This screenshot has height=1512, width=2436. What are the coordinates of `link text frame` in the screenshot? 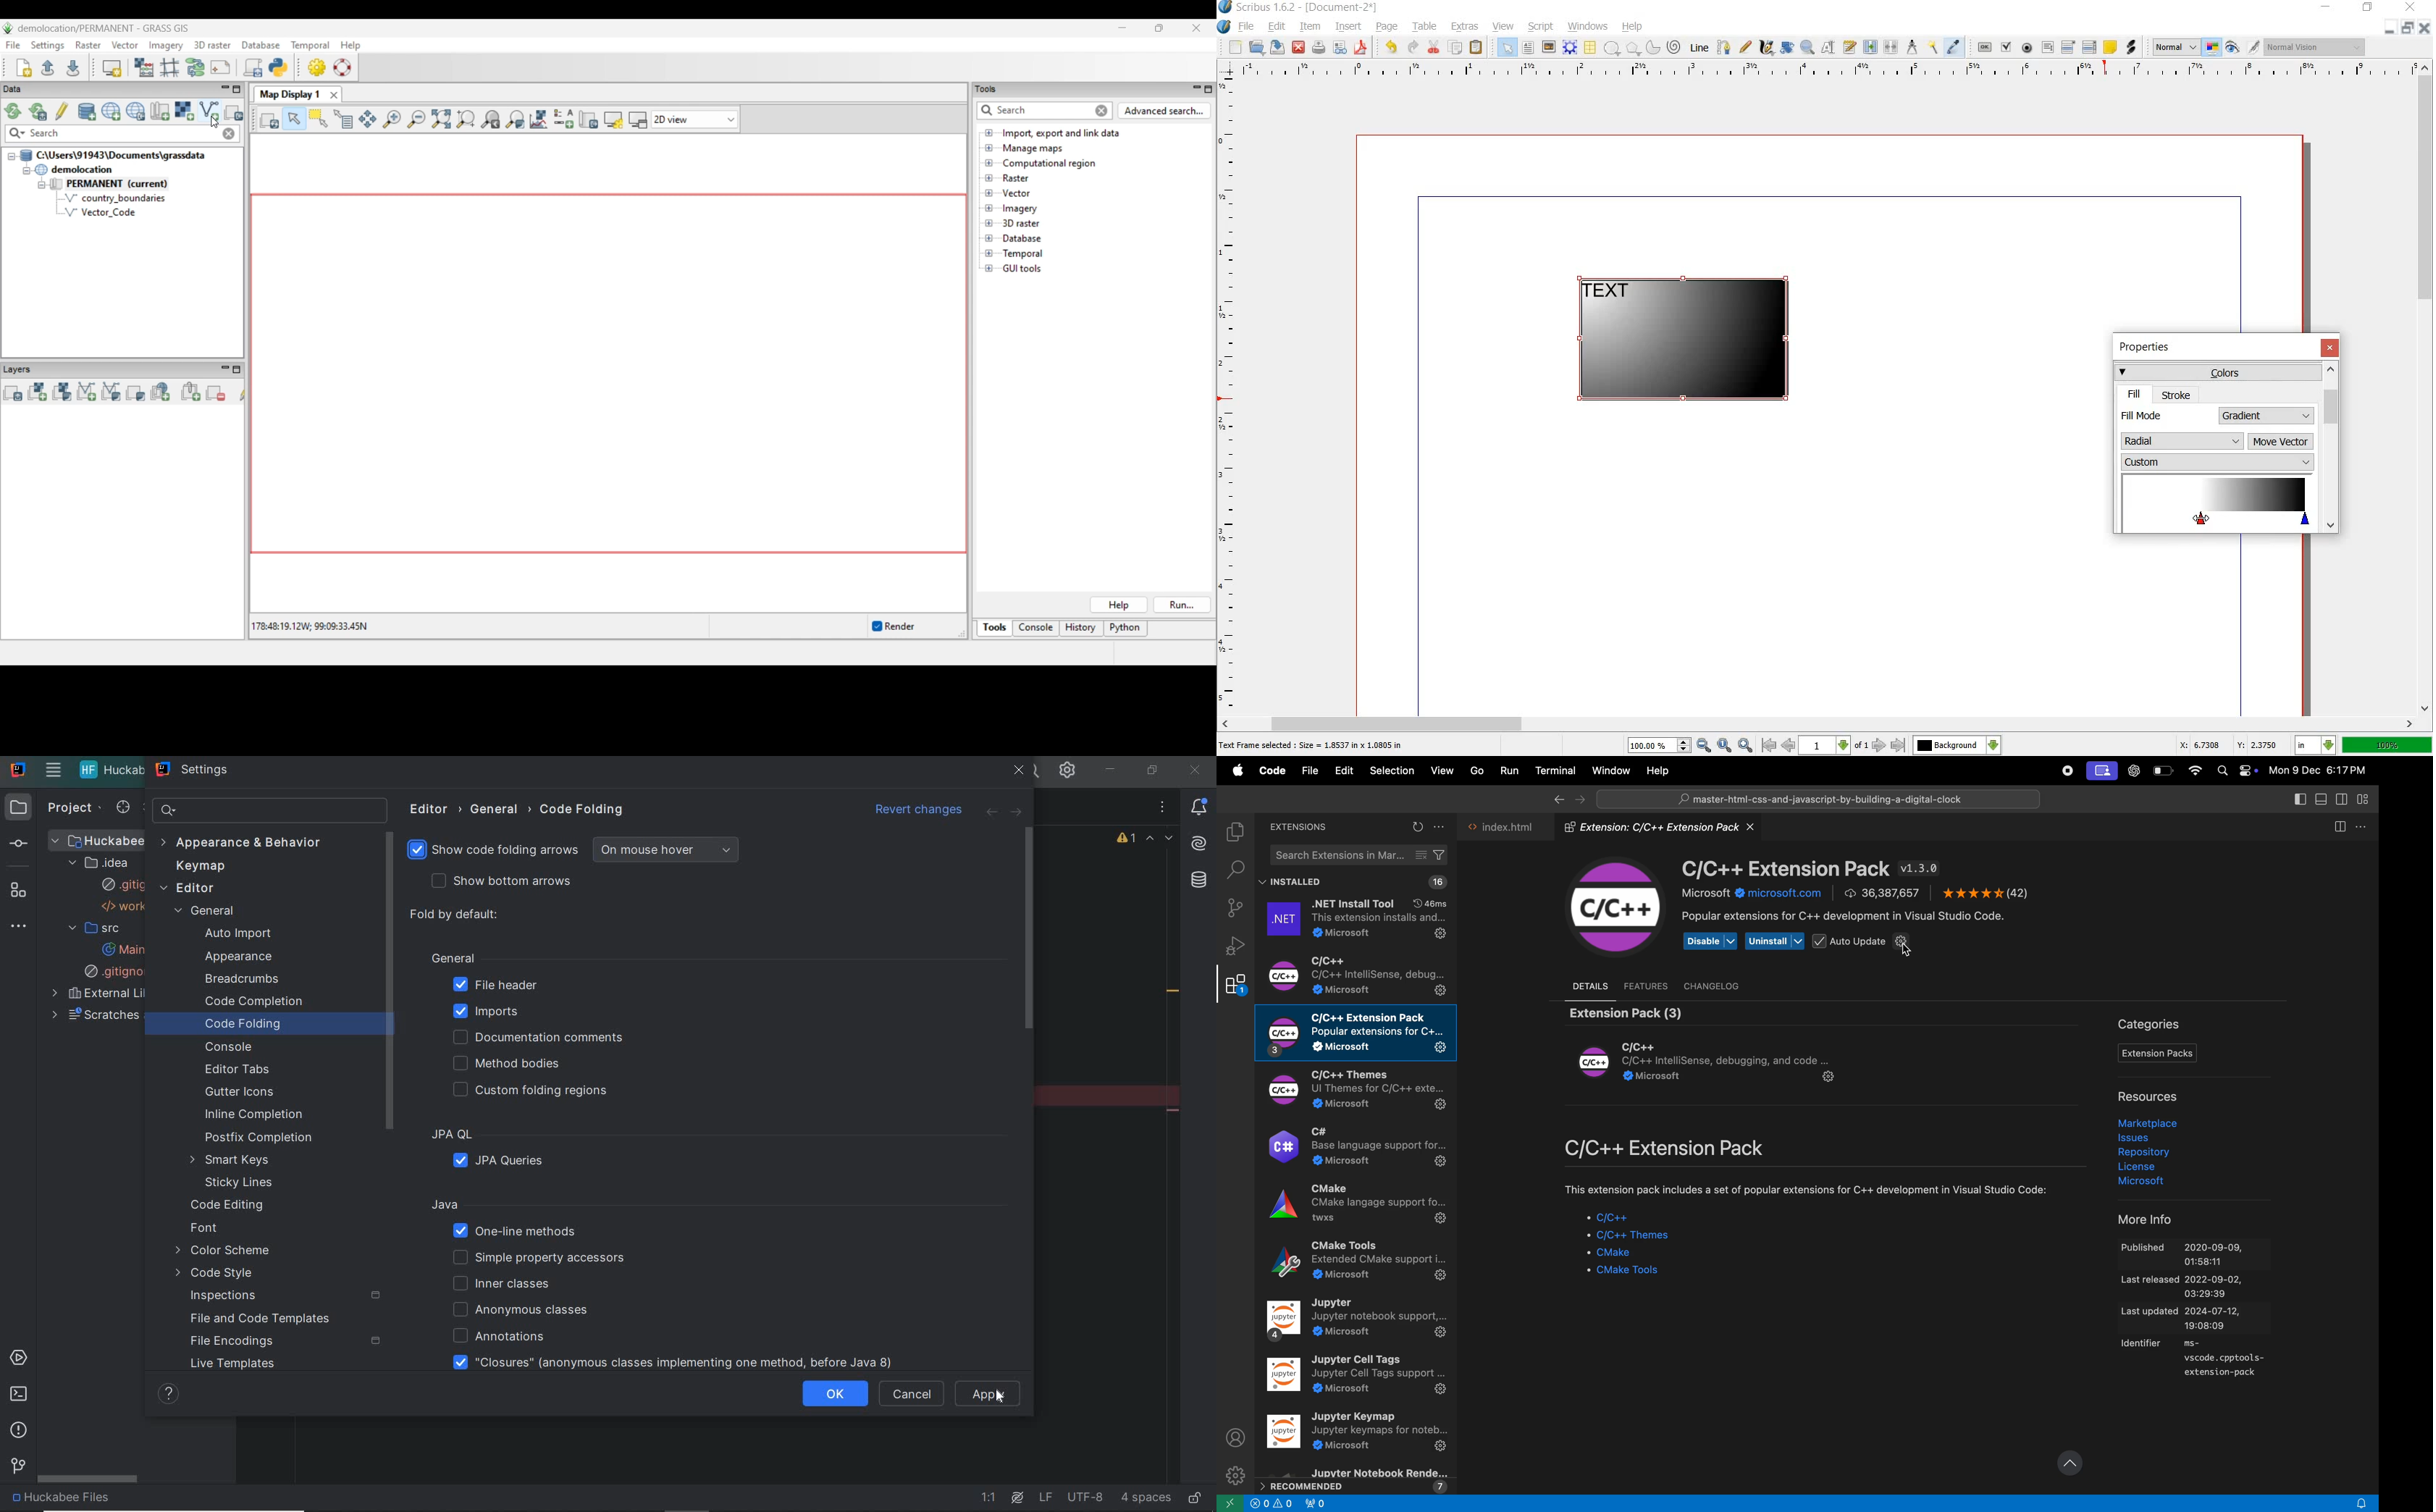 It's located at (1870, 48).